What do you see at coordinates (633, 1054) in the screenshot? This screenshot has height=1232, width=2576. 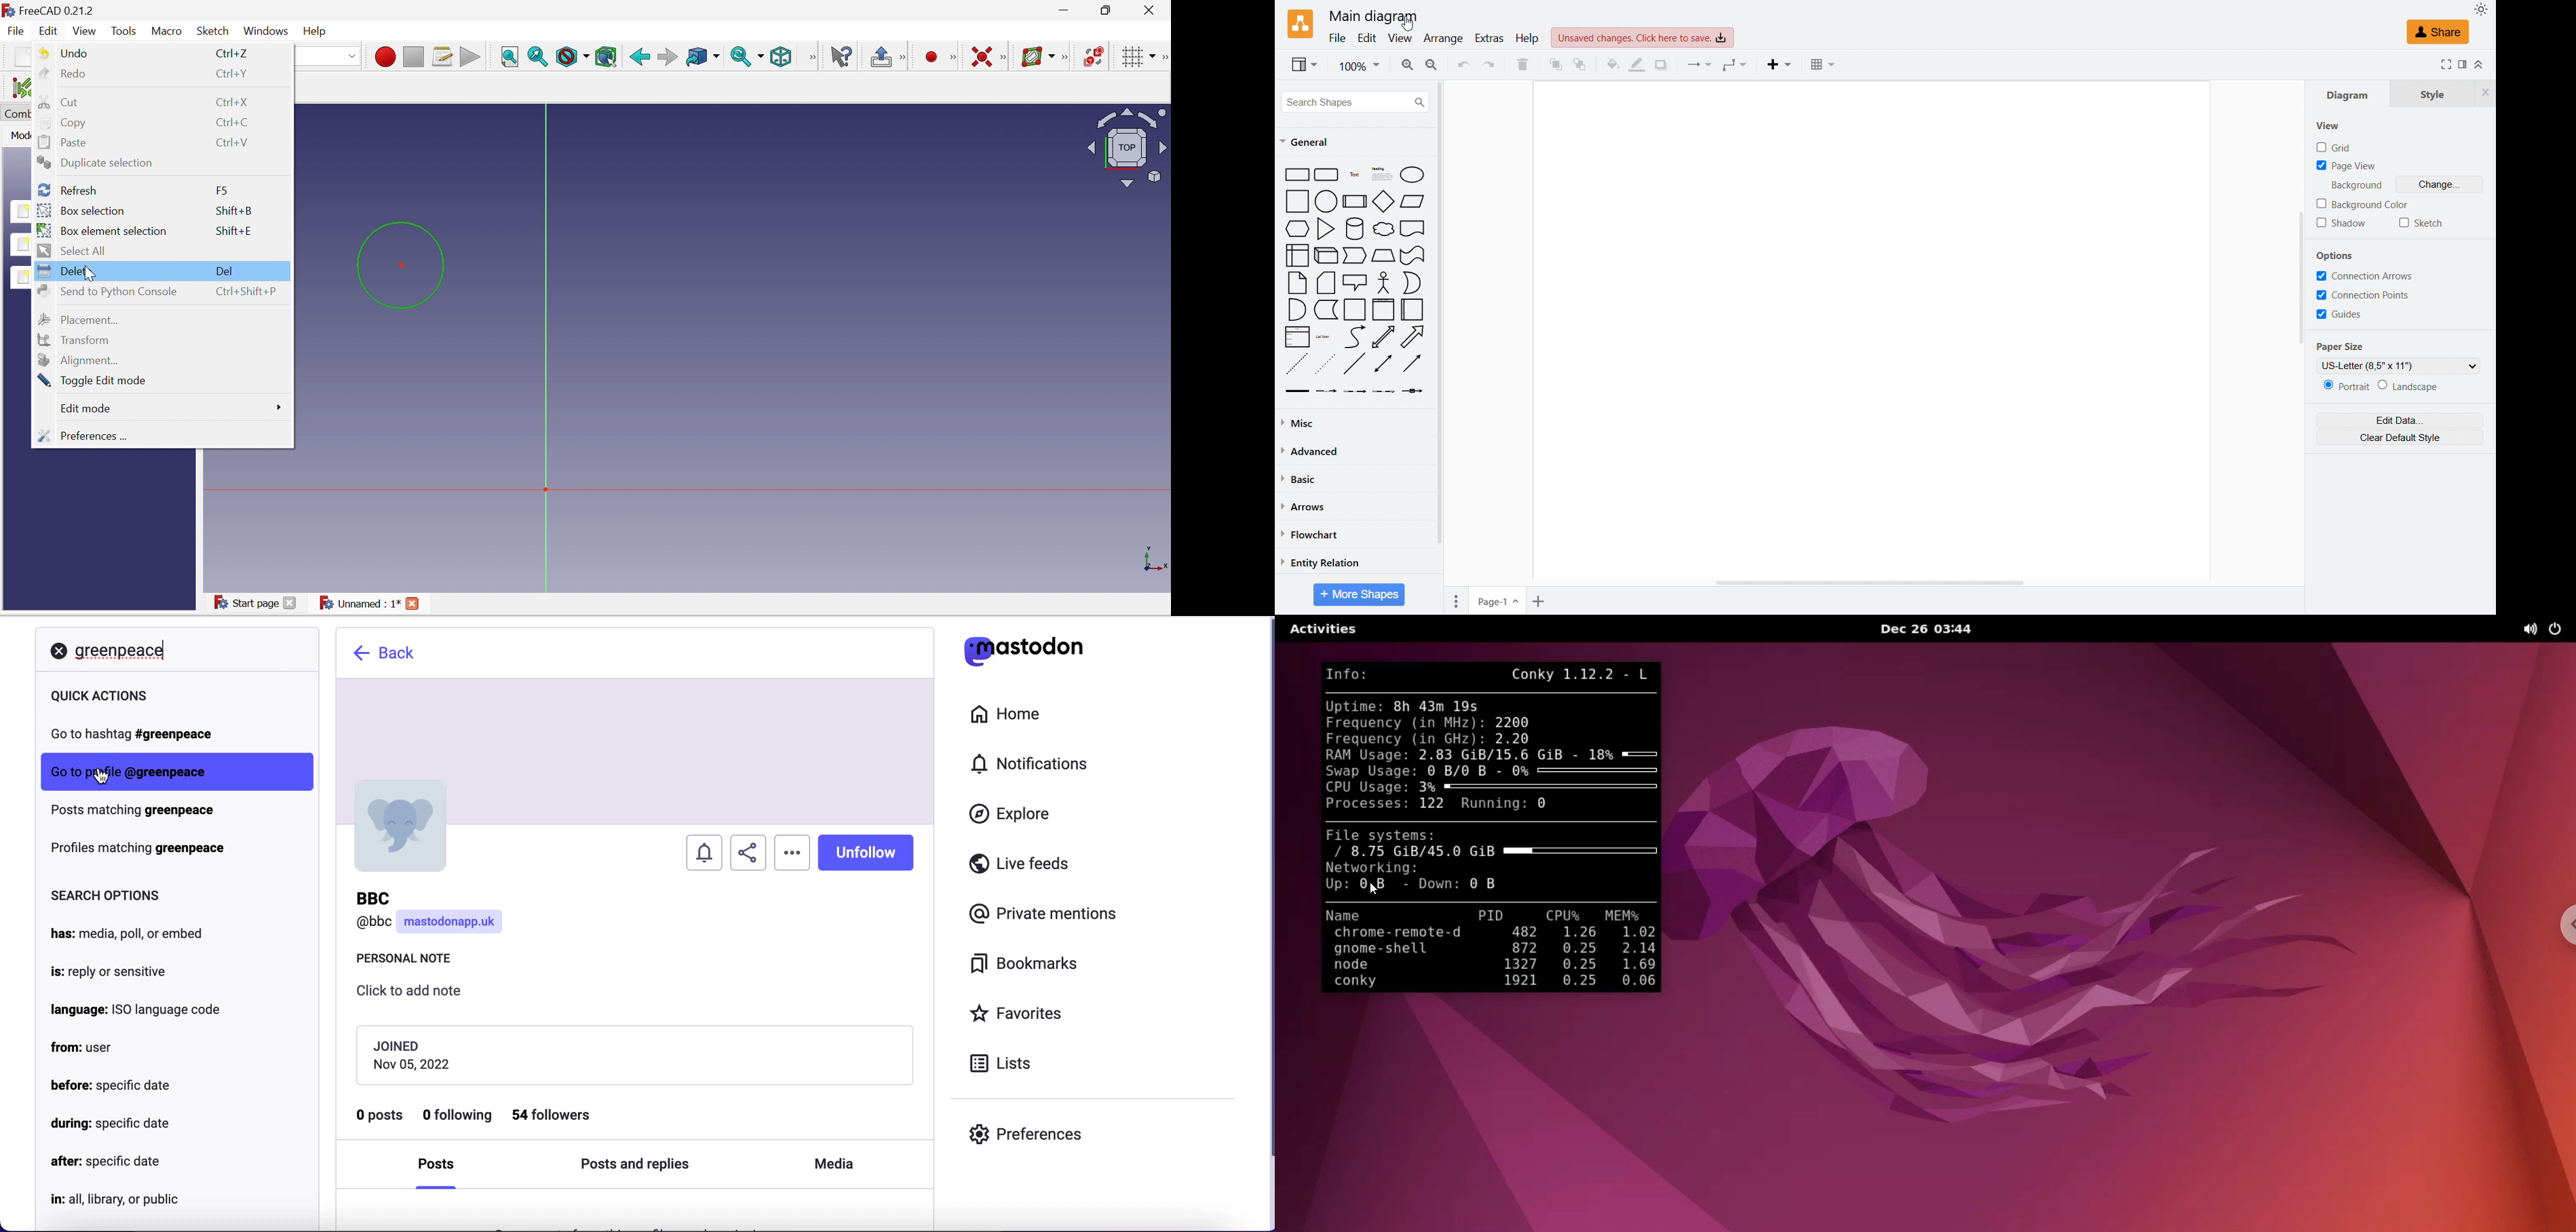 I see `joining date` at bounding box center [633, 1054].